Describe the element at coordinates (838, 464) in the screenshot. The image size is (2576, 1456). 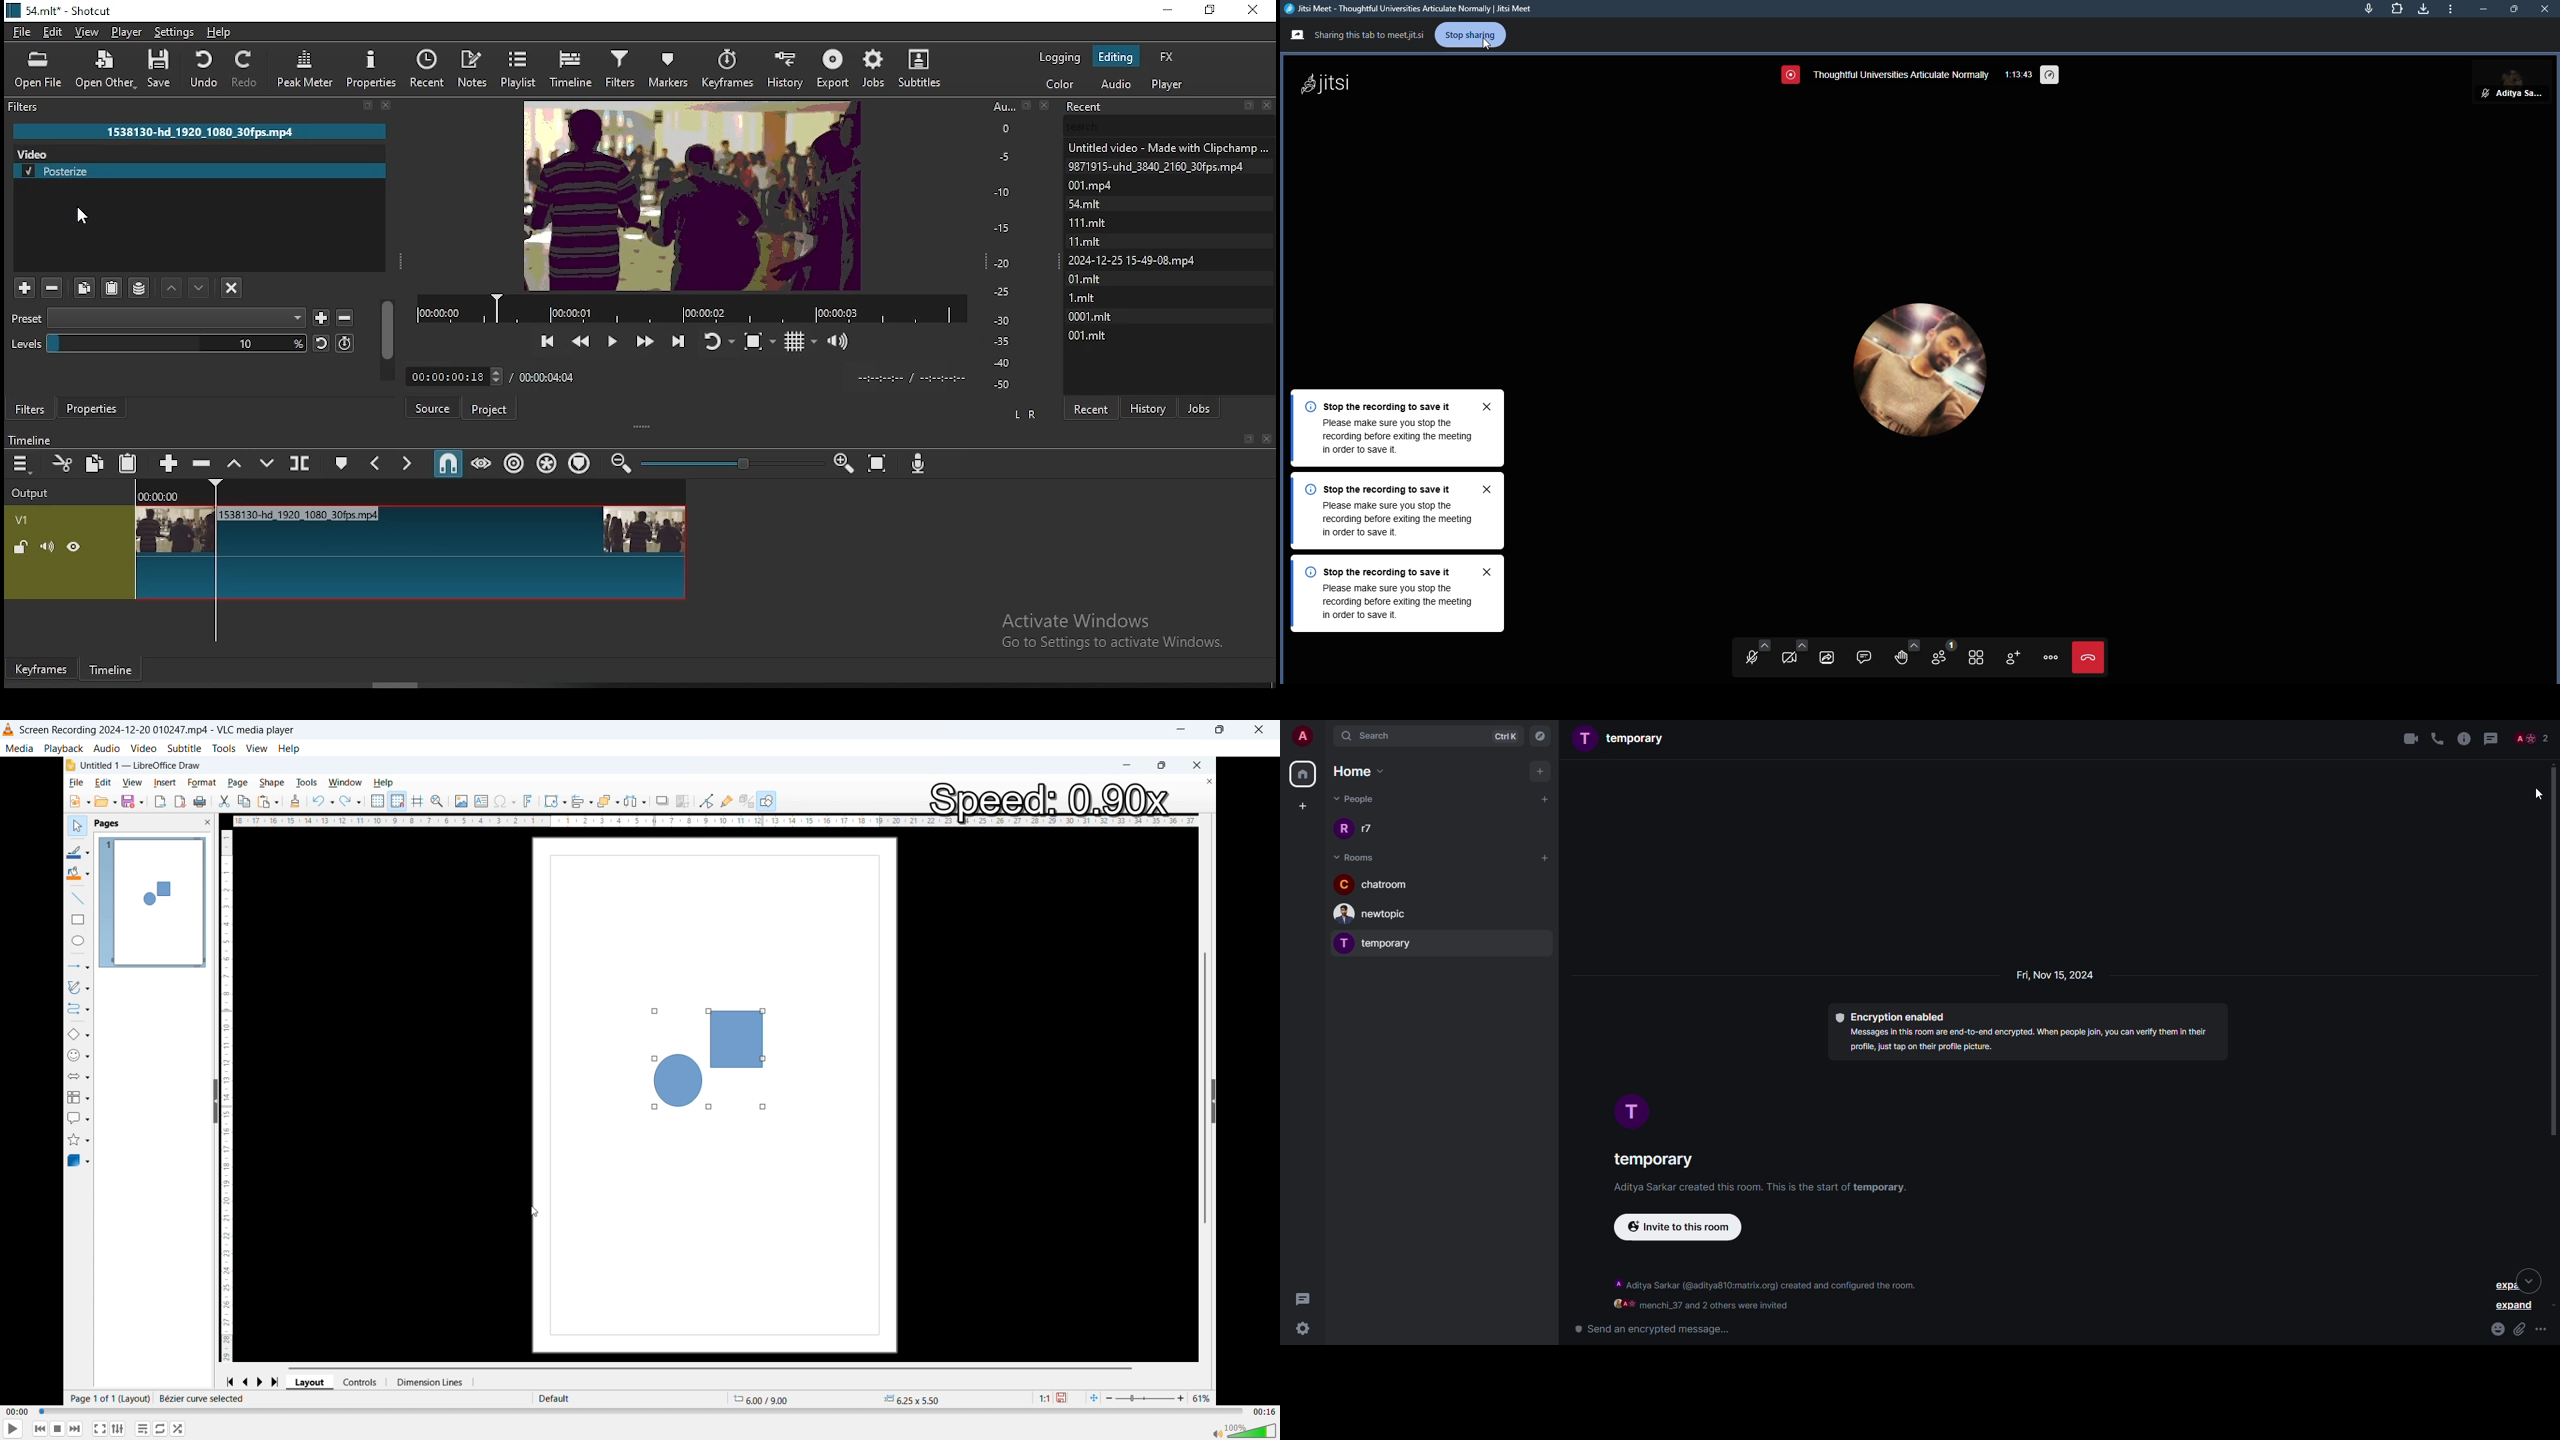
I see `zoom timeline out` at that location.